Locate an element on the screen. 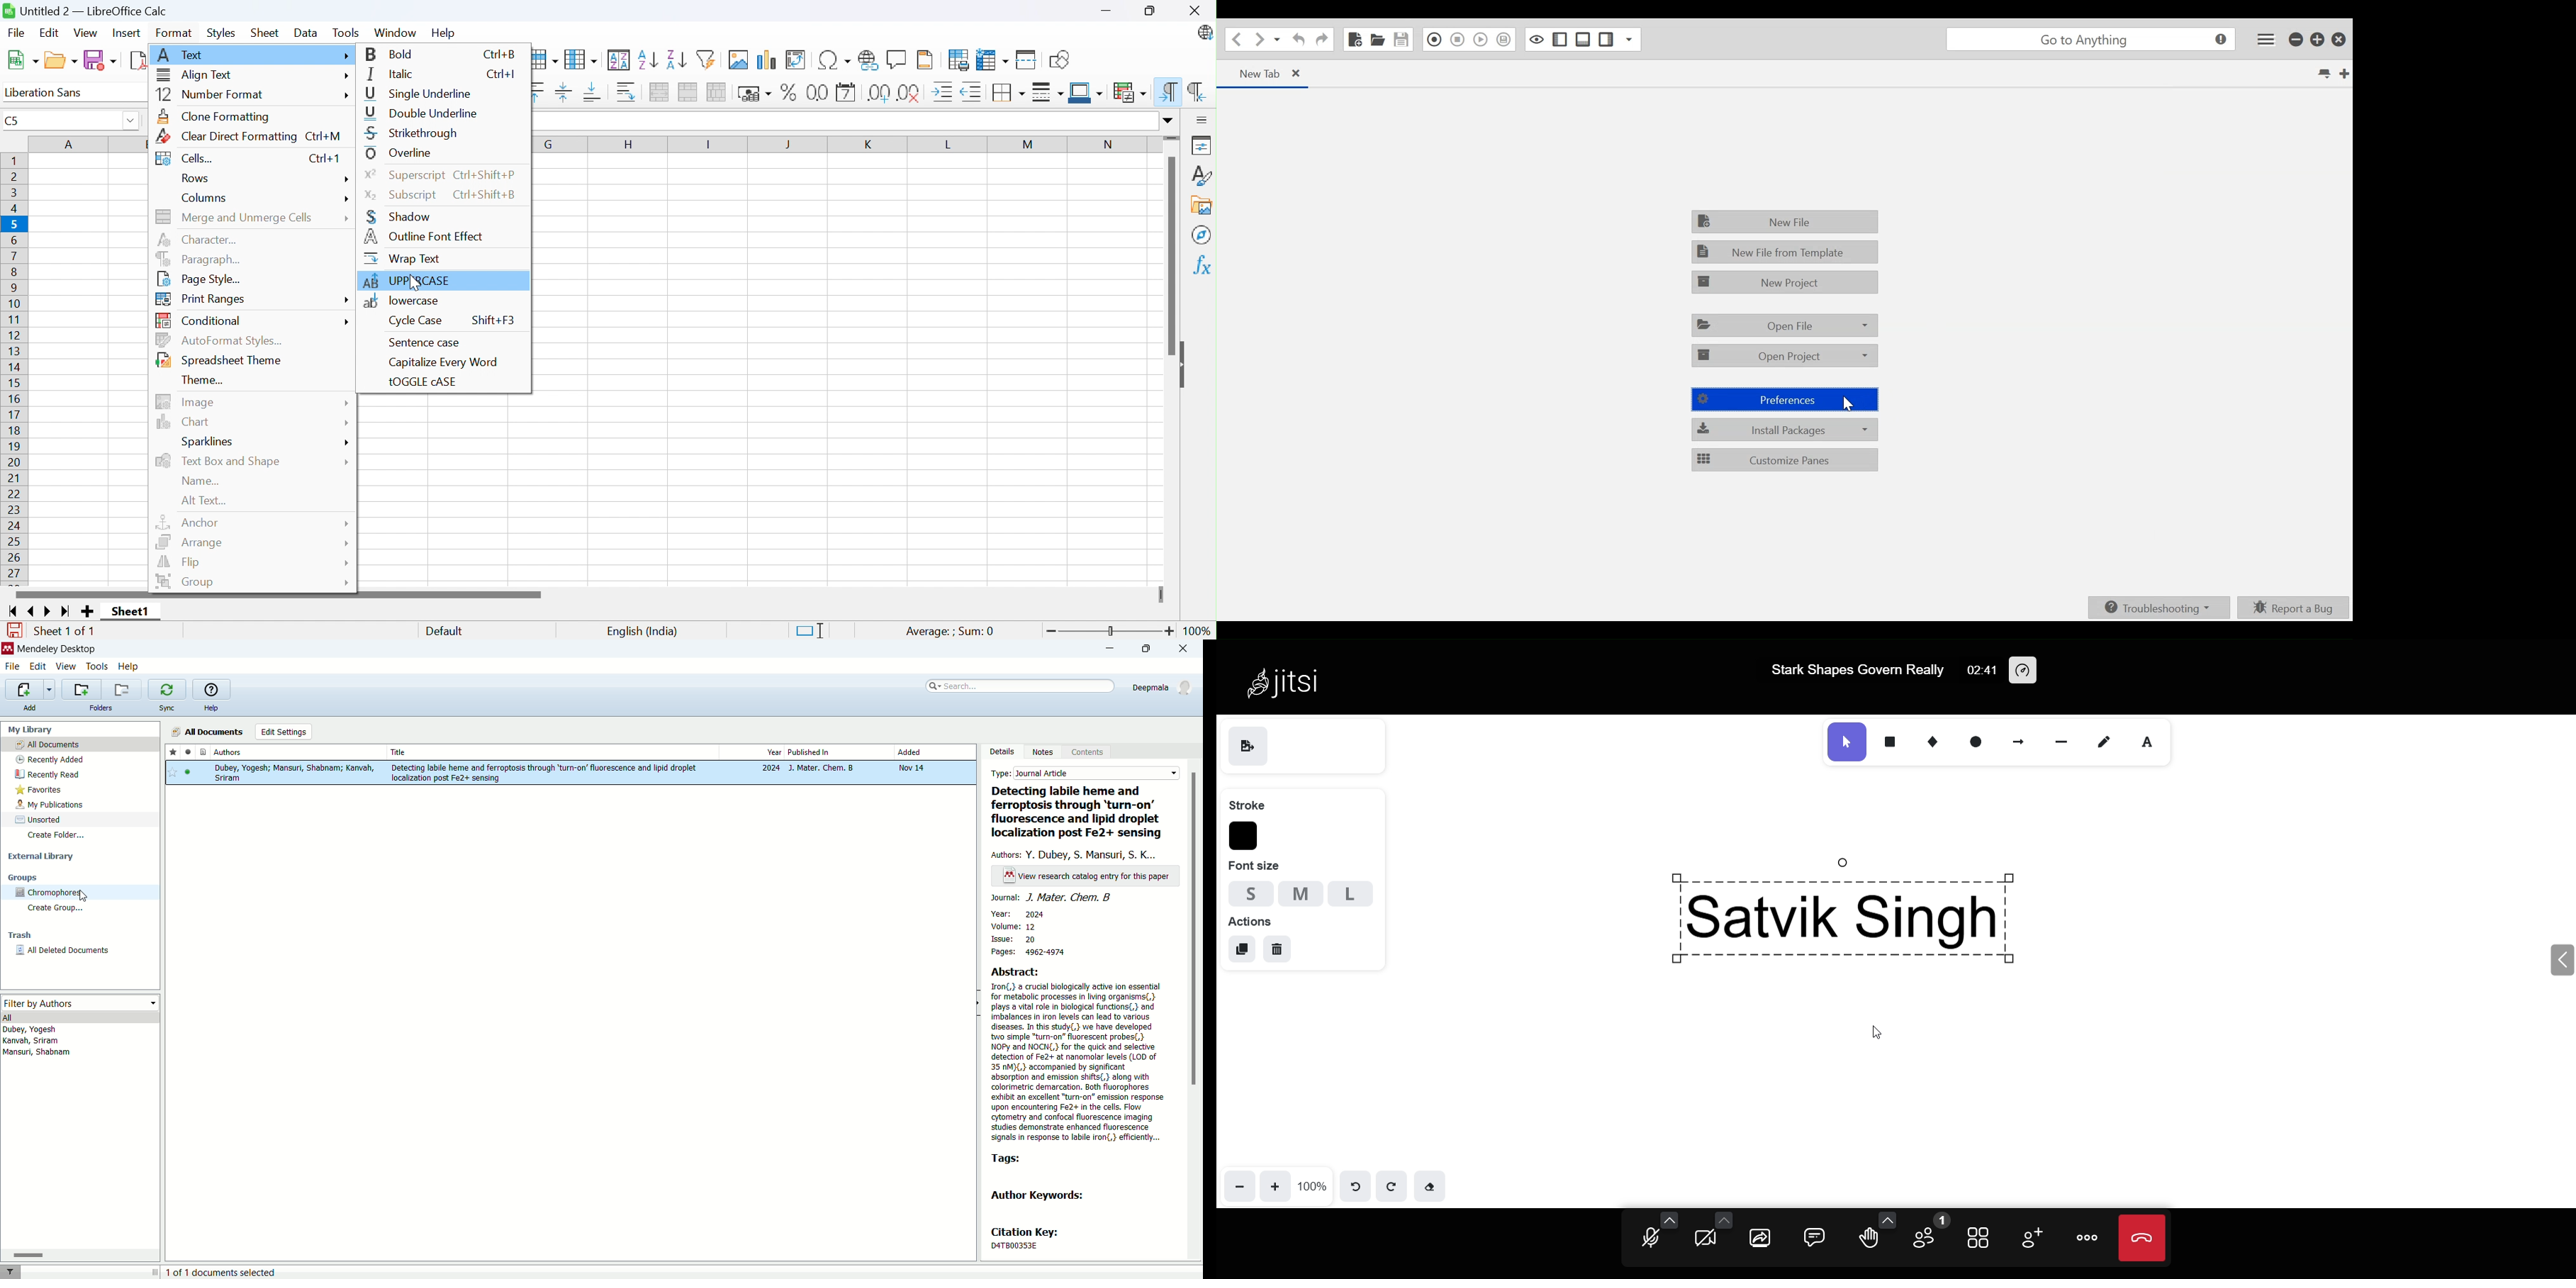 The image size is (2576, 1288). invite people is located at coordinates (2028, 1237).